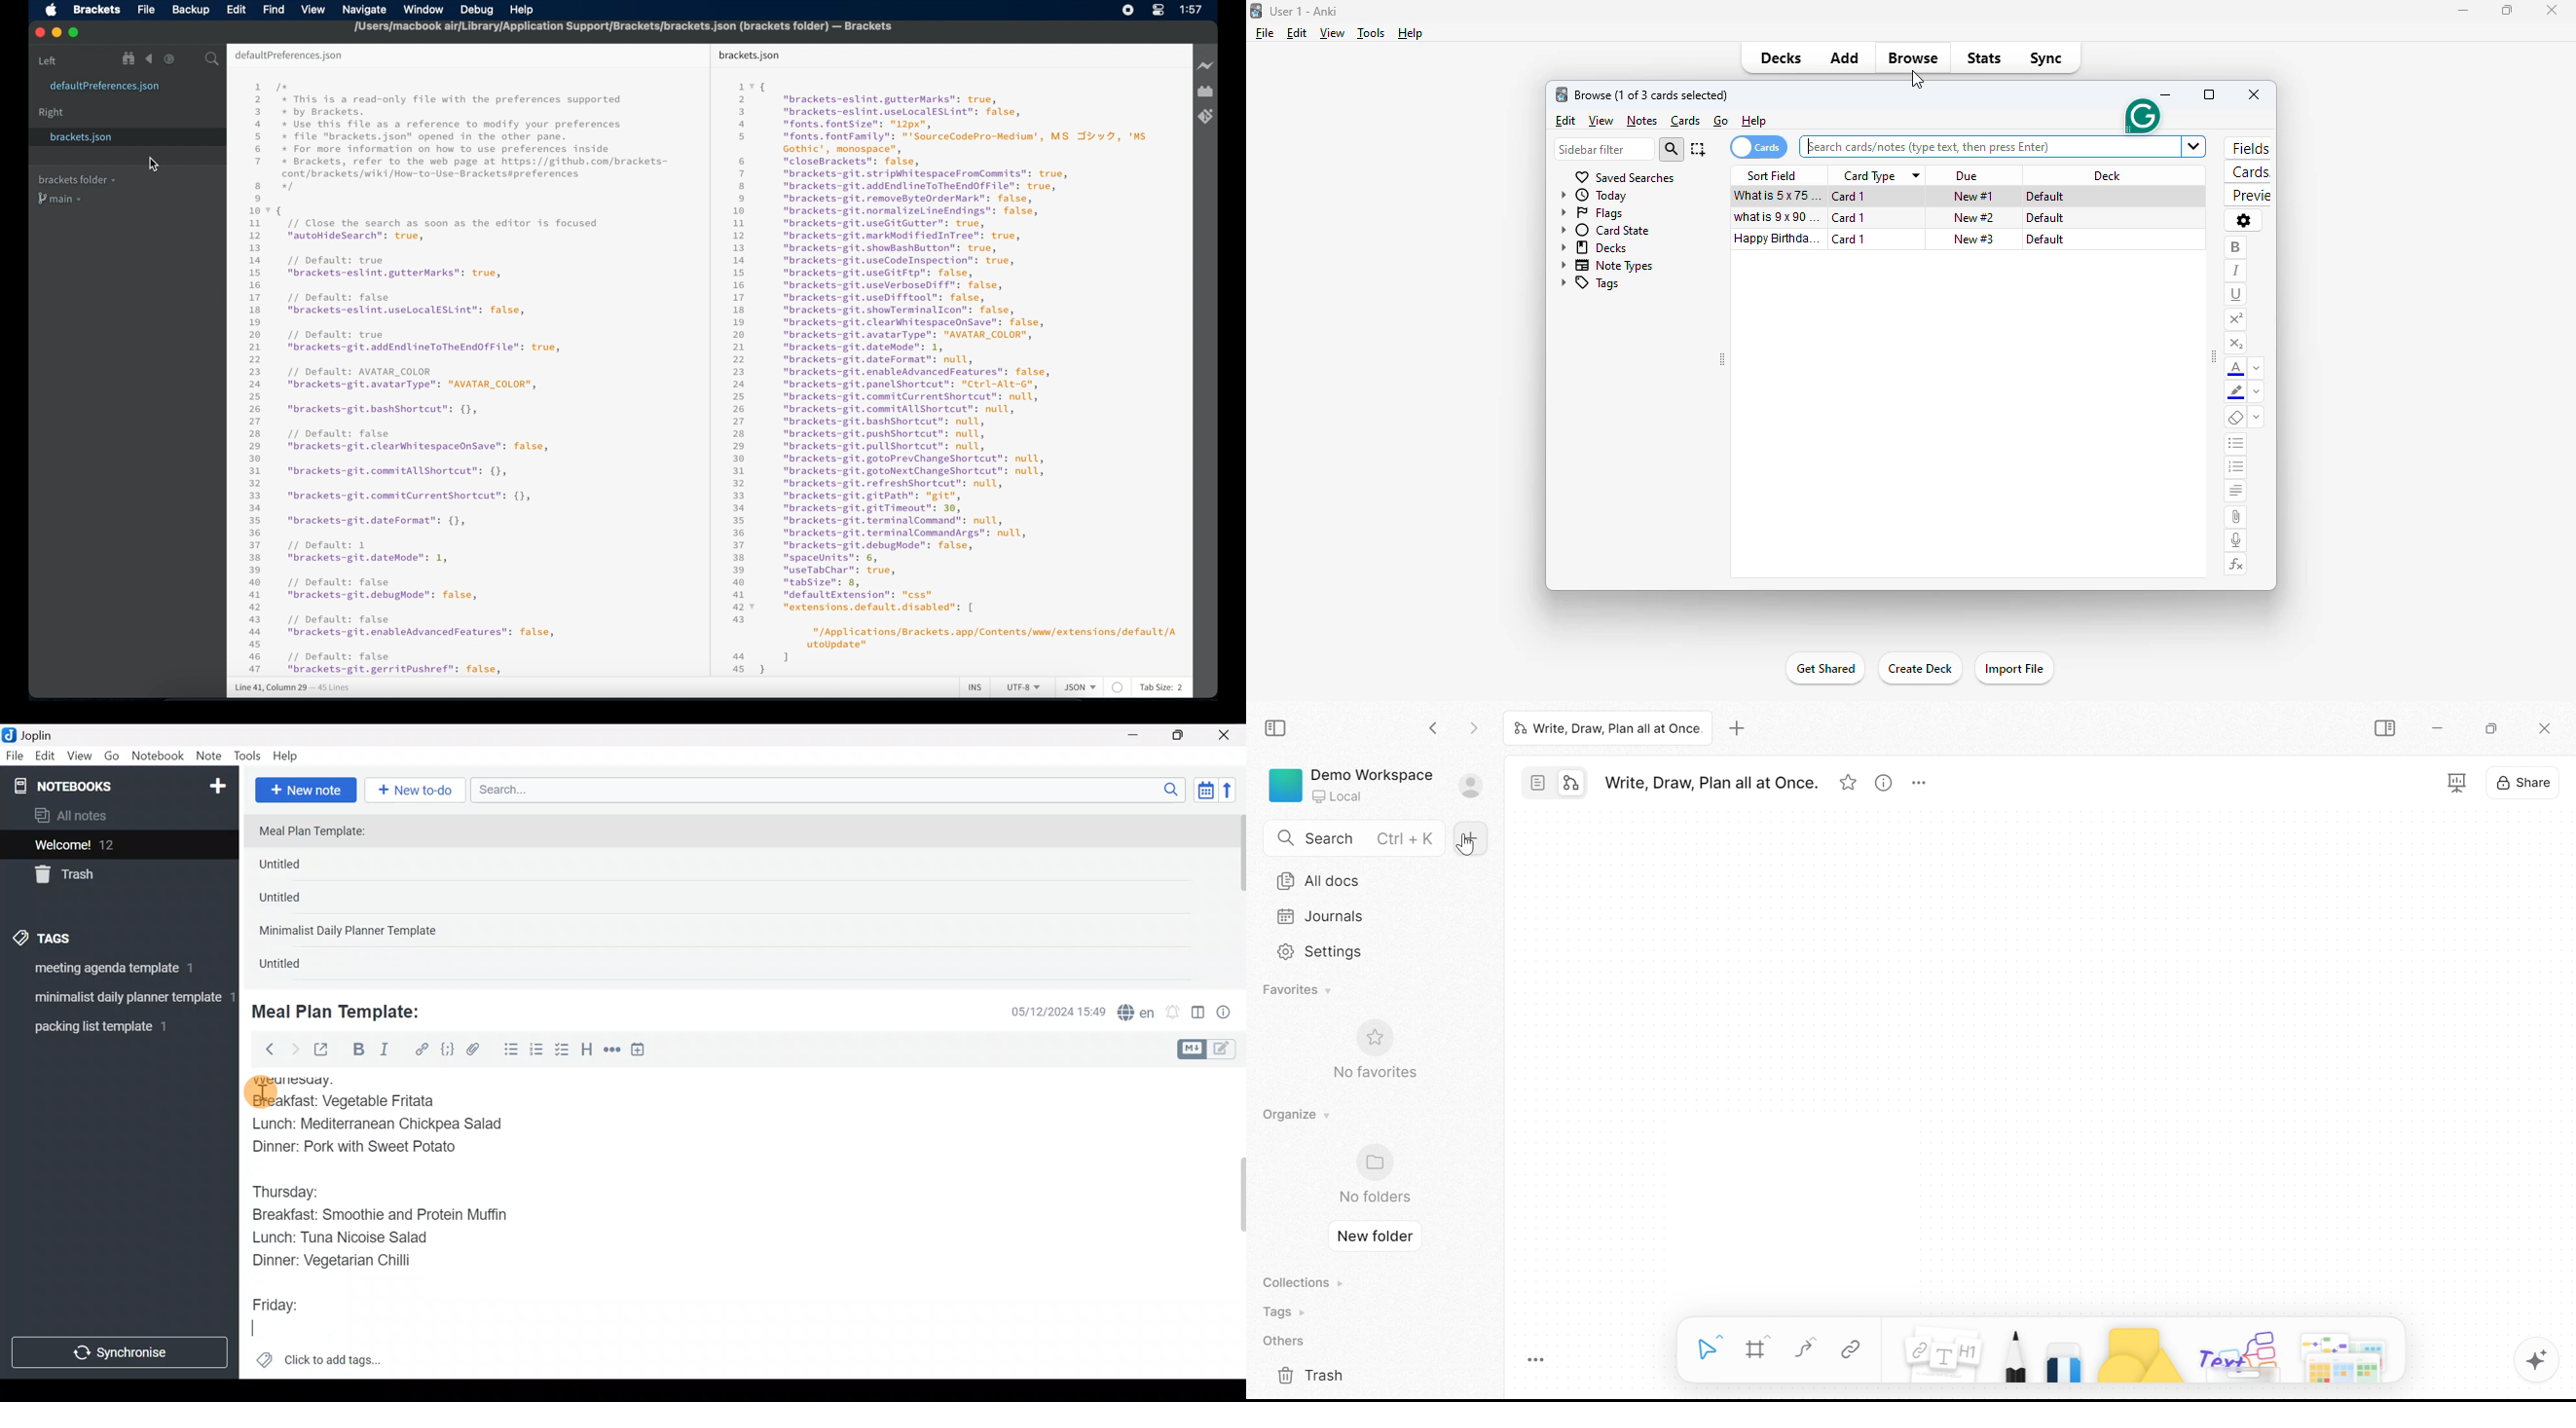  I want to click on Edit, so click(45, 758).